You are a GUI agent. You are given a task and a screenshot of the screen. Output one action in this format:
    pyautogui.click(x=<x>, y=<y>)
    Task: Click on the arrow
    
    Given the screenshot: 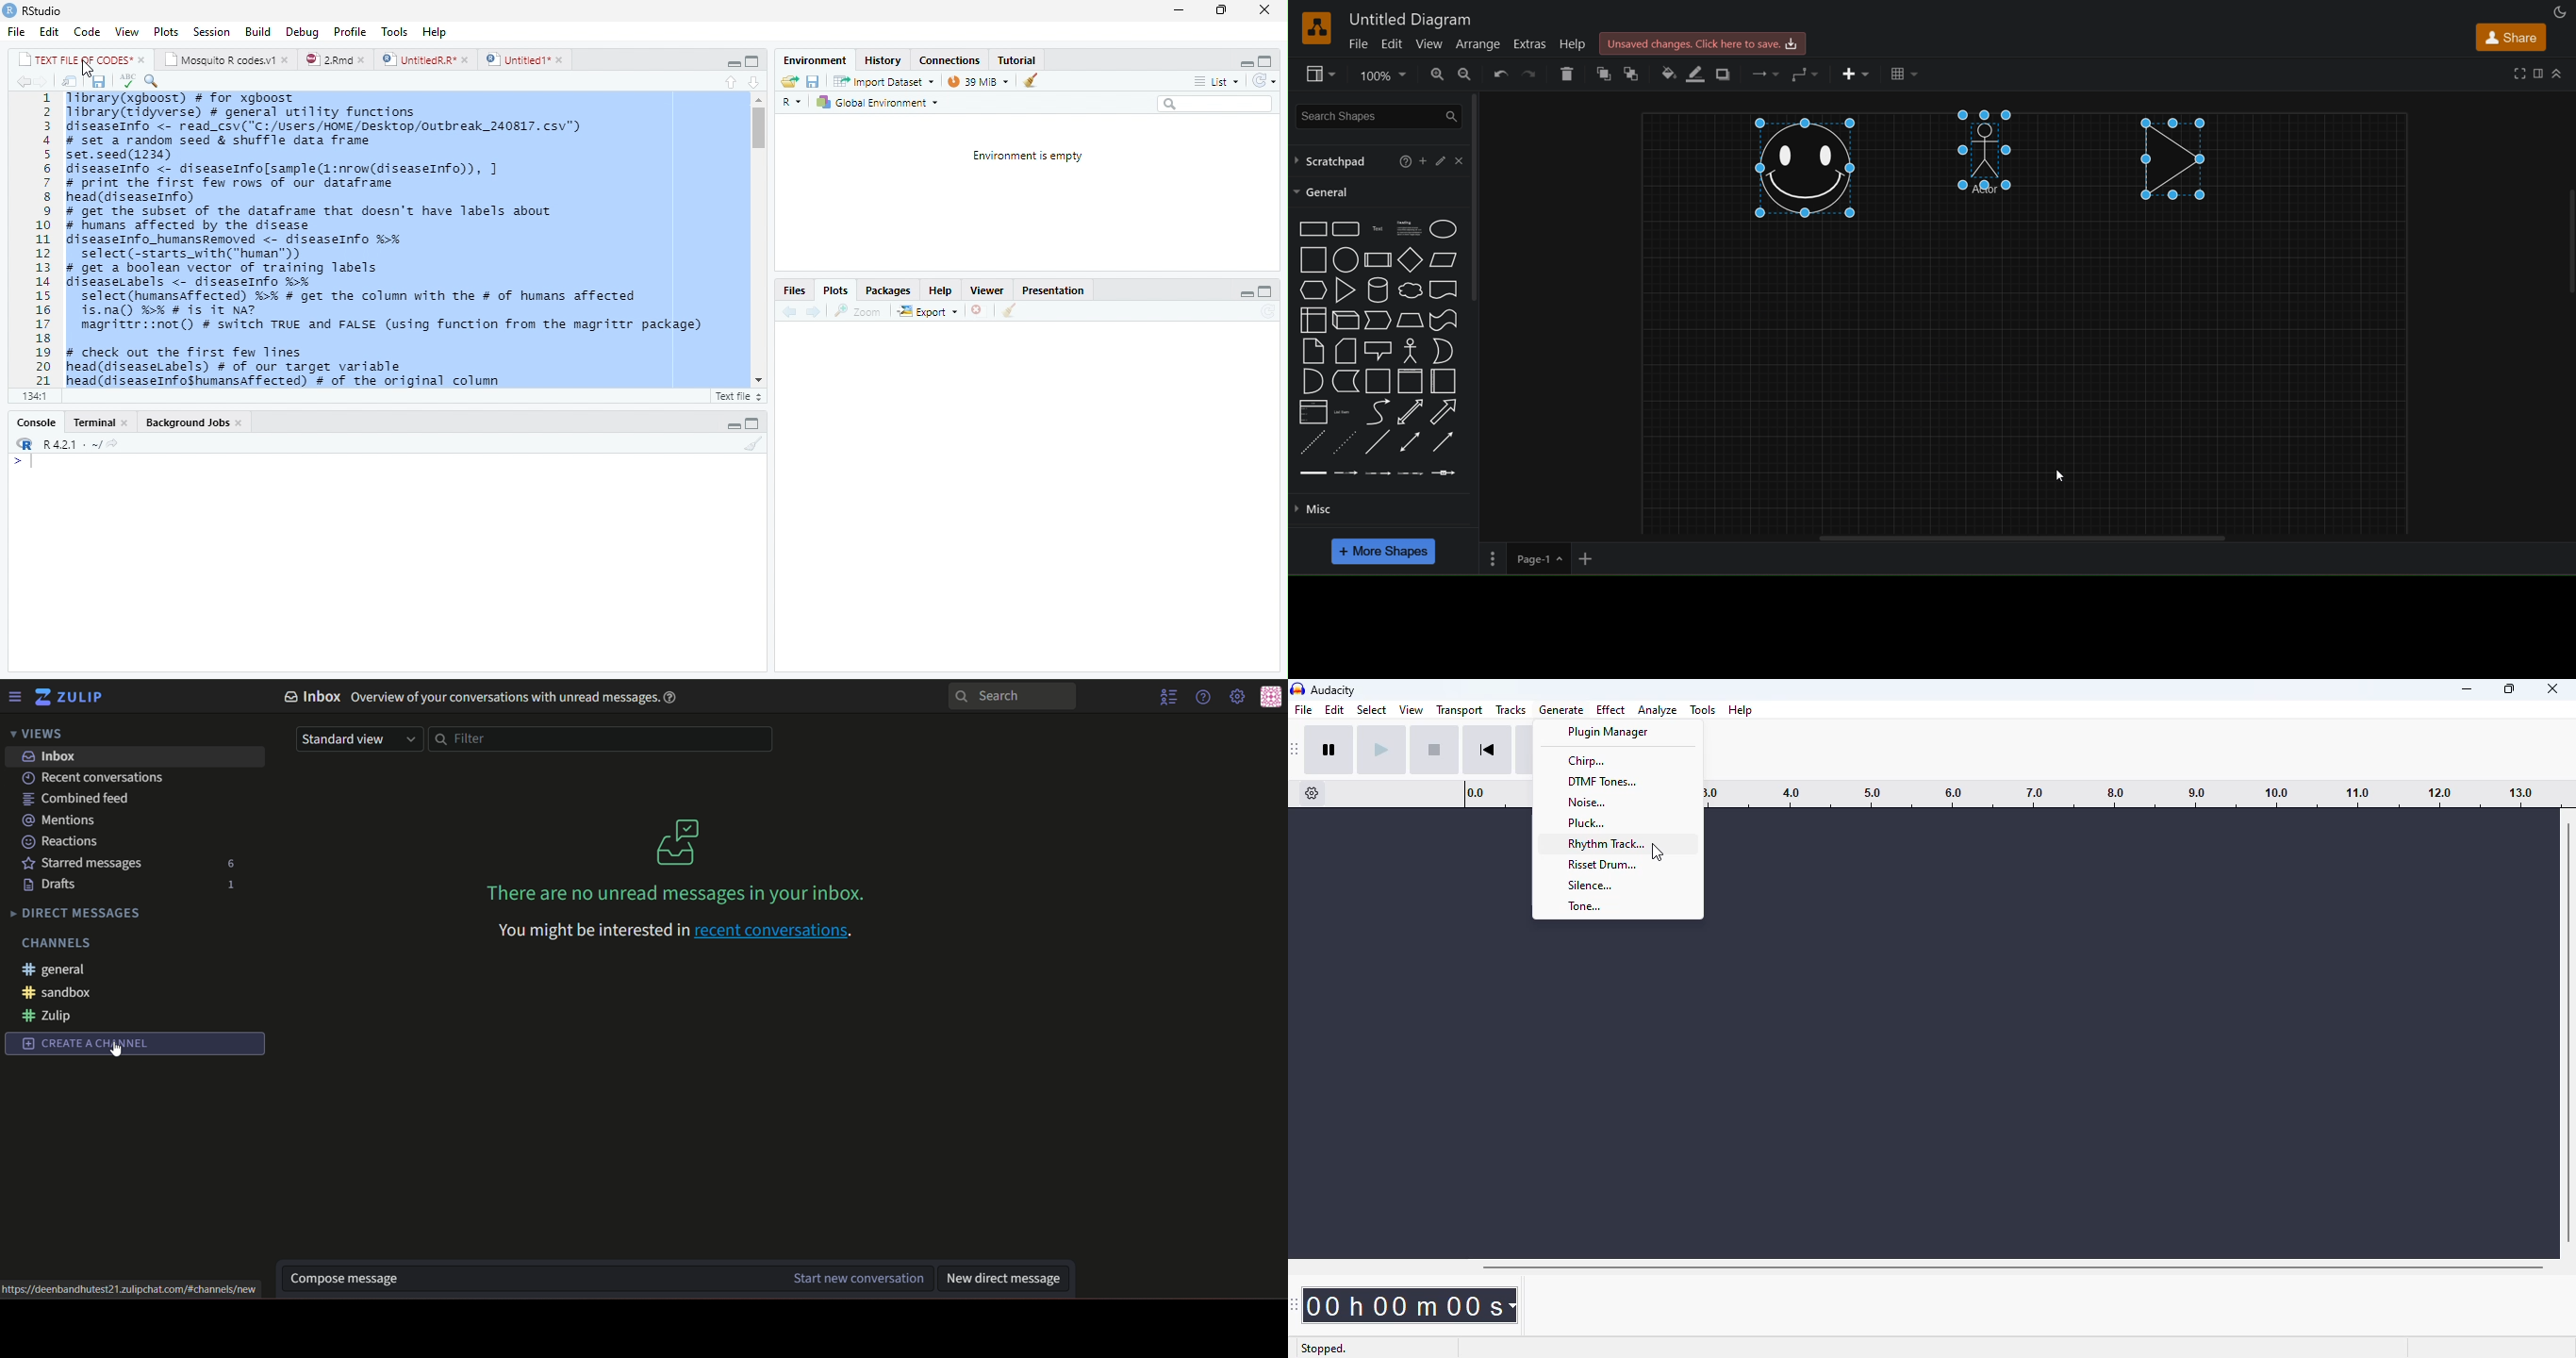 What is the action you would take?
    pyautogui.click(x=1446, y=413)
    